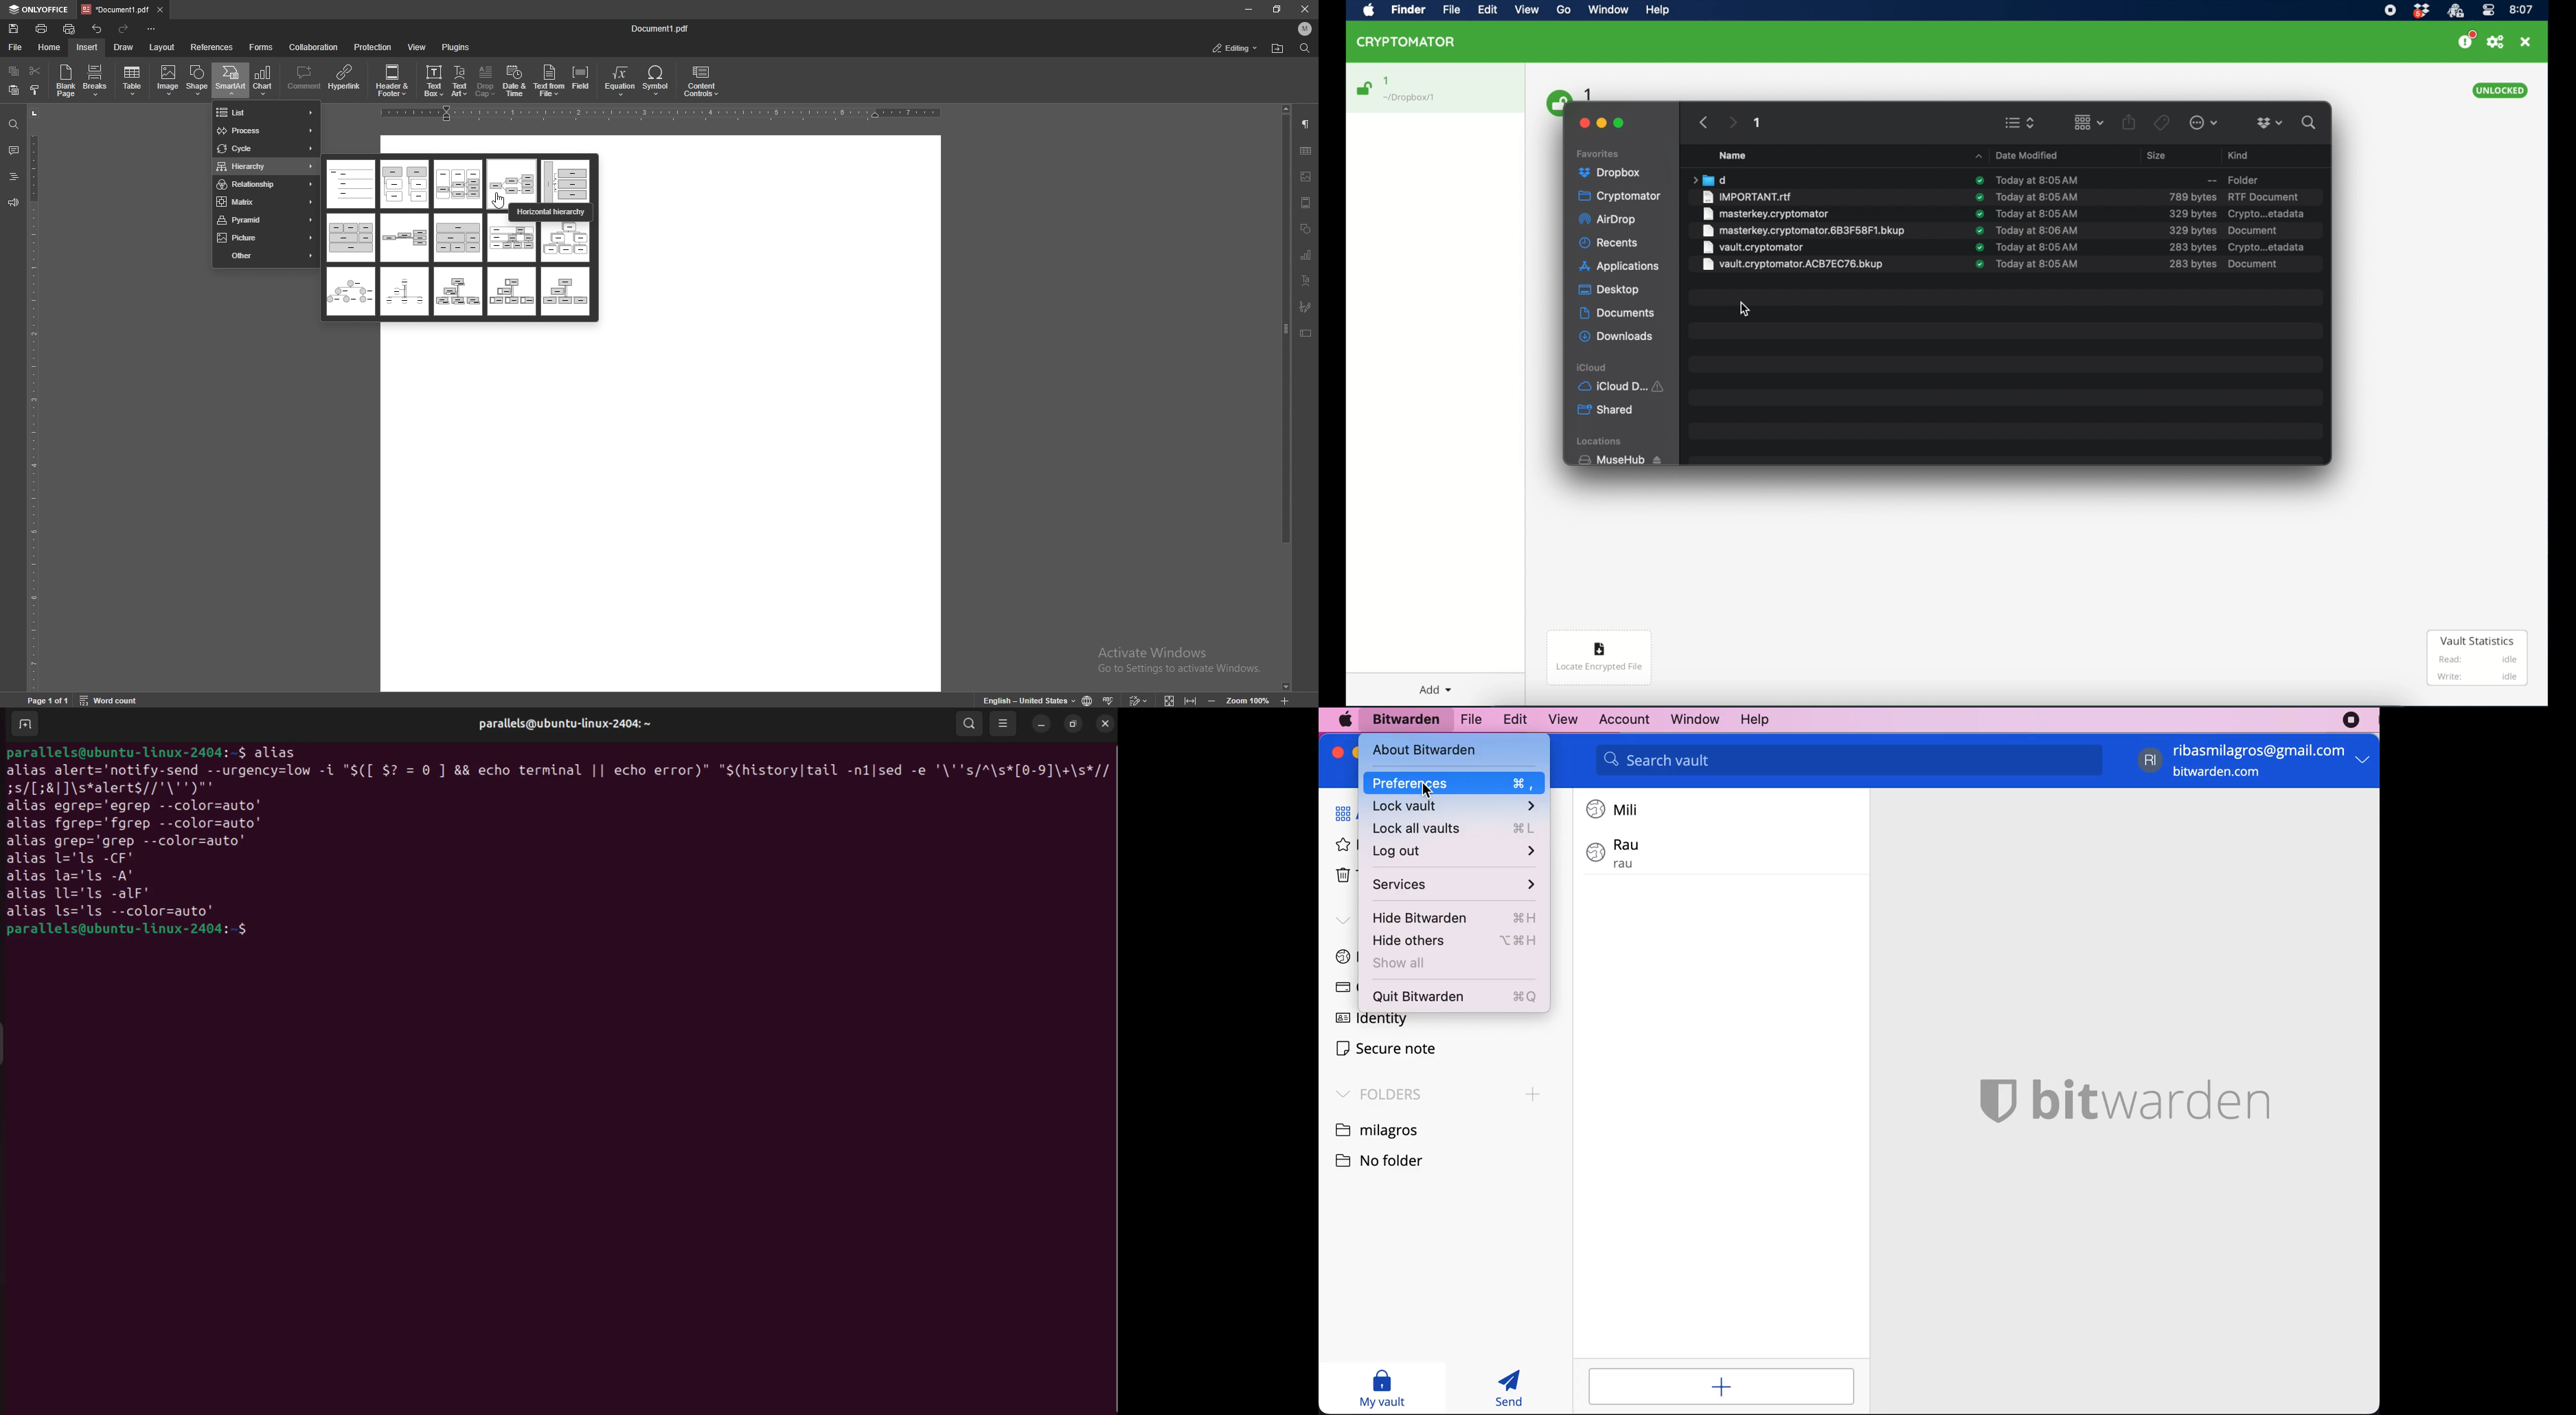 This screenshot has height=1428, width=2576. I want to click on hierarchy smart art, so click(564, 292).